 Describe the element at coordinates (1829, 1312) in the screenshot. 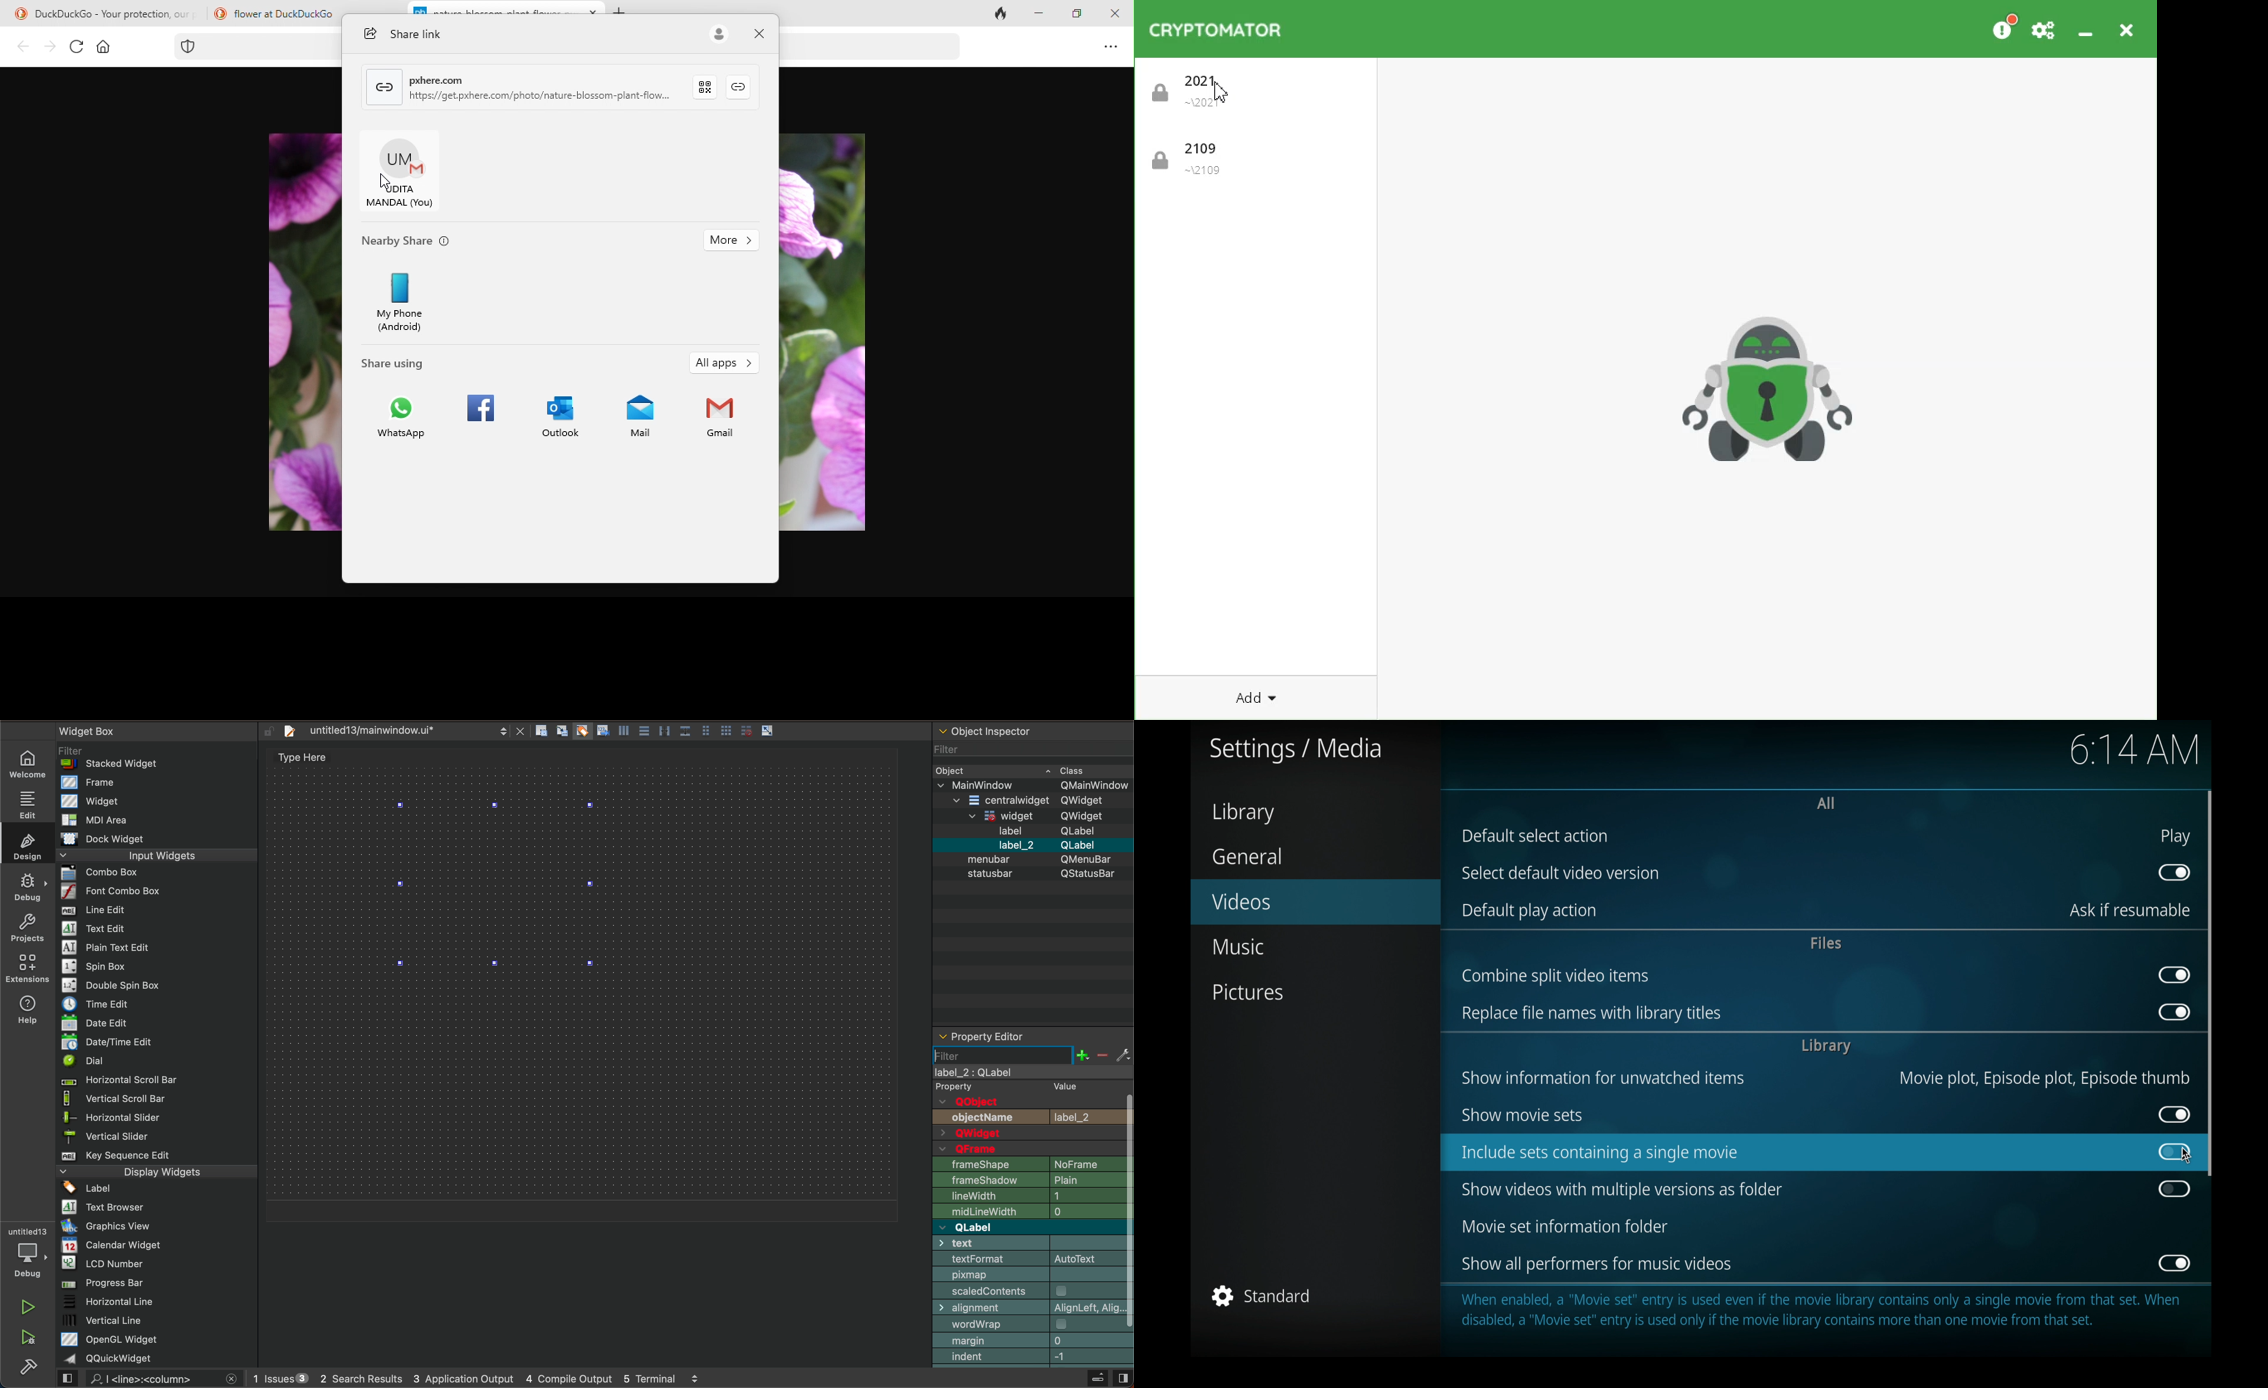

I see `When enabled, a "Movie set" entry is used even if the movie library contains only a single movie from that set. When
disabled, a "Movie set" entry is used only if the movie library contains more than one movie from that set.` at that location.